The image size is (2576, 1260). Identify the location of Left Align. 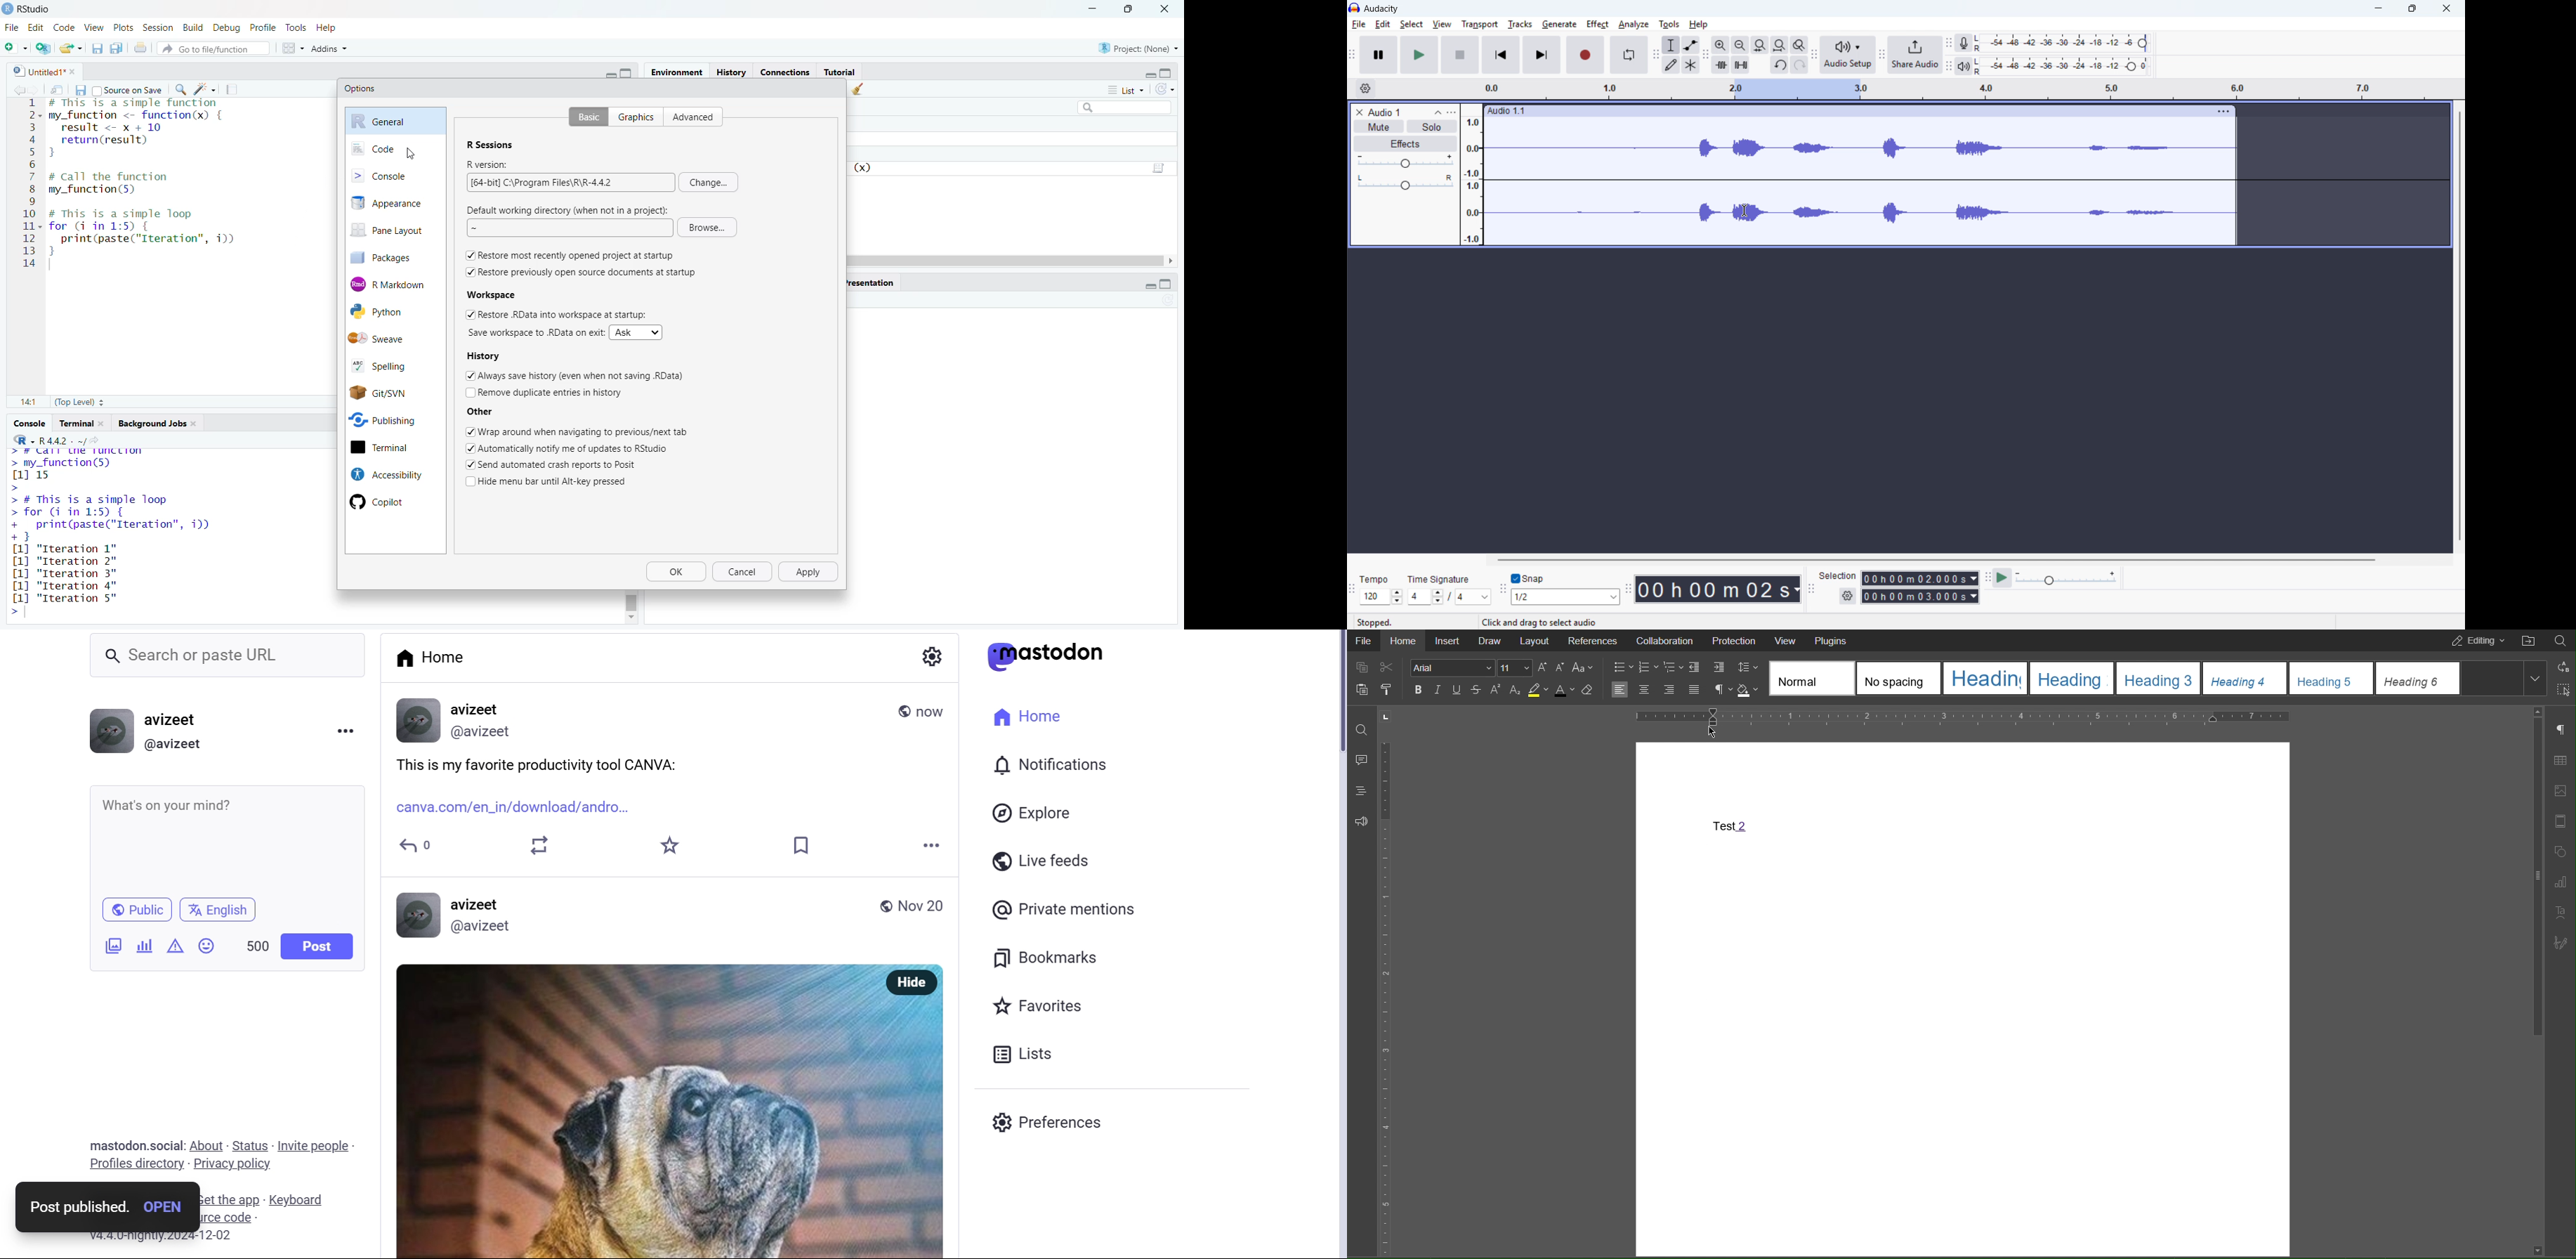
(1620, 689).